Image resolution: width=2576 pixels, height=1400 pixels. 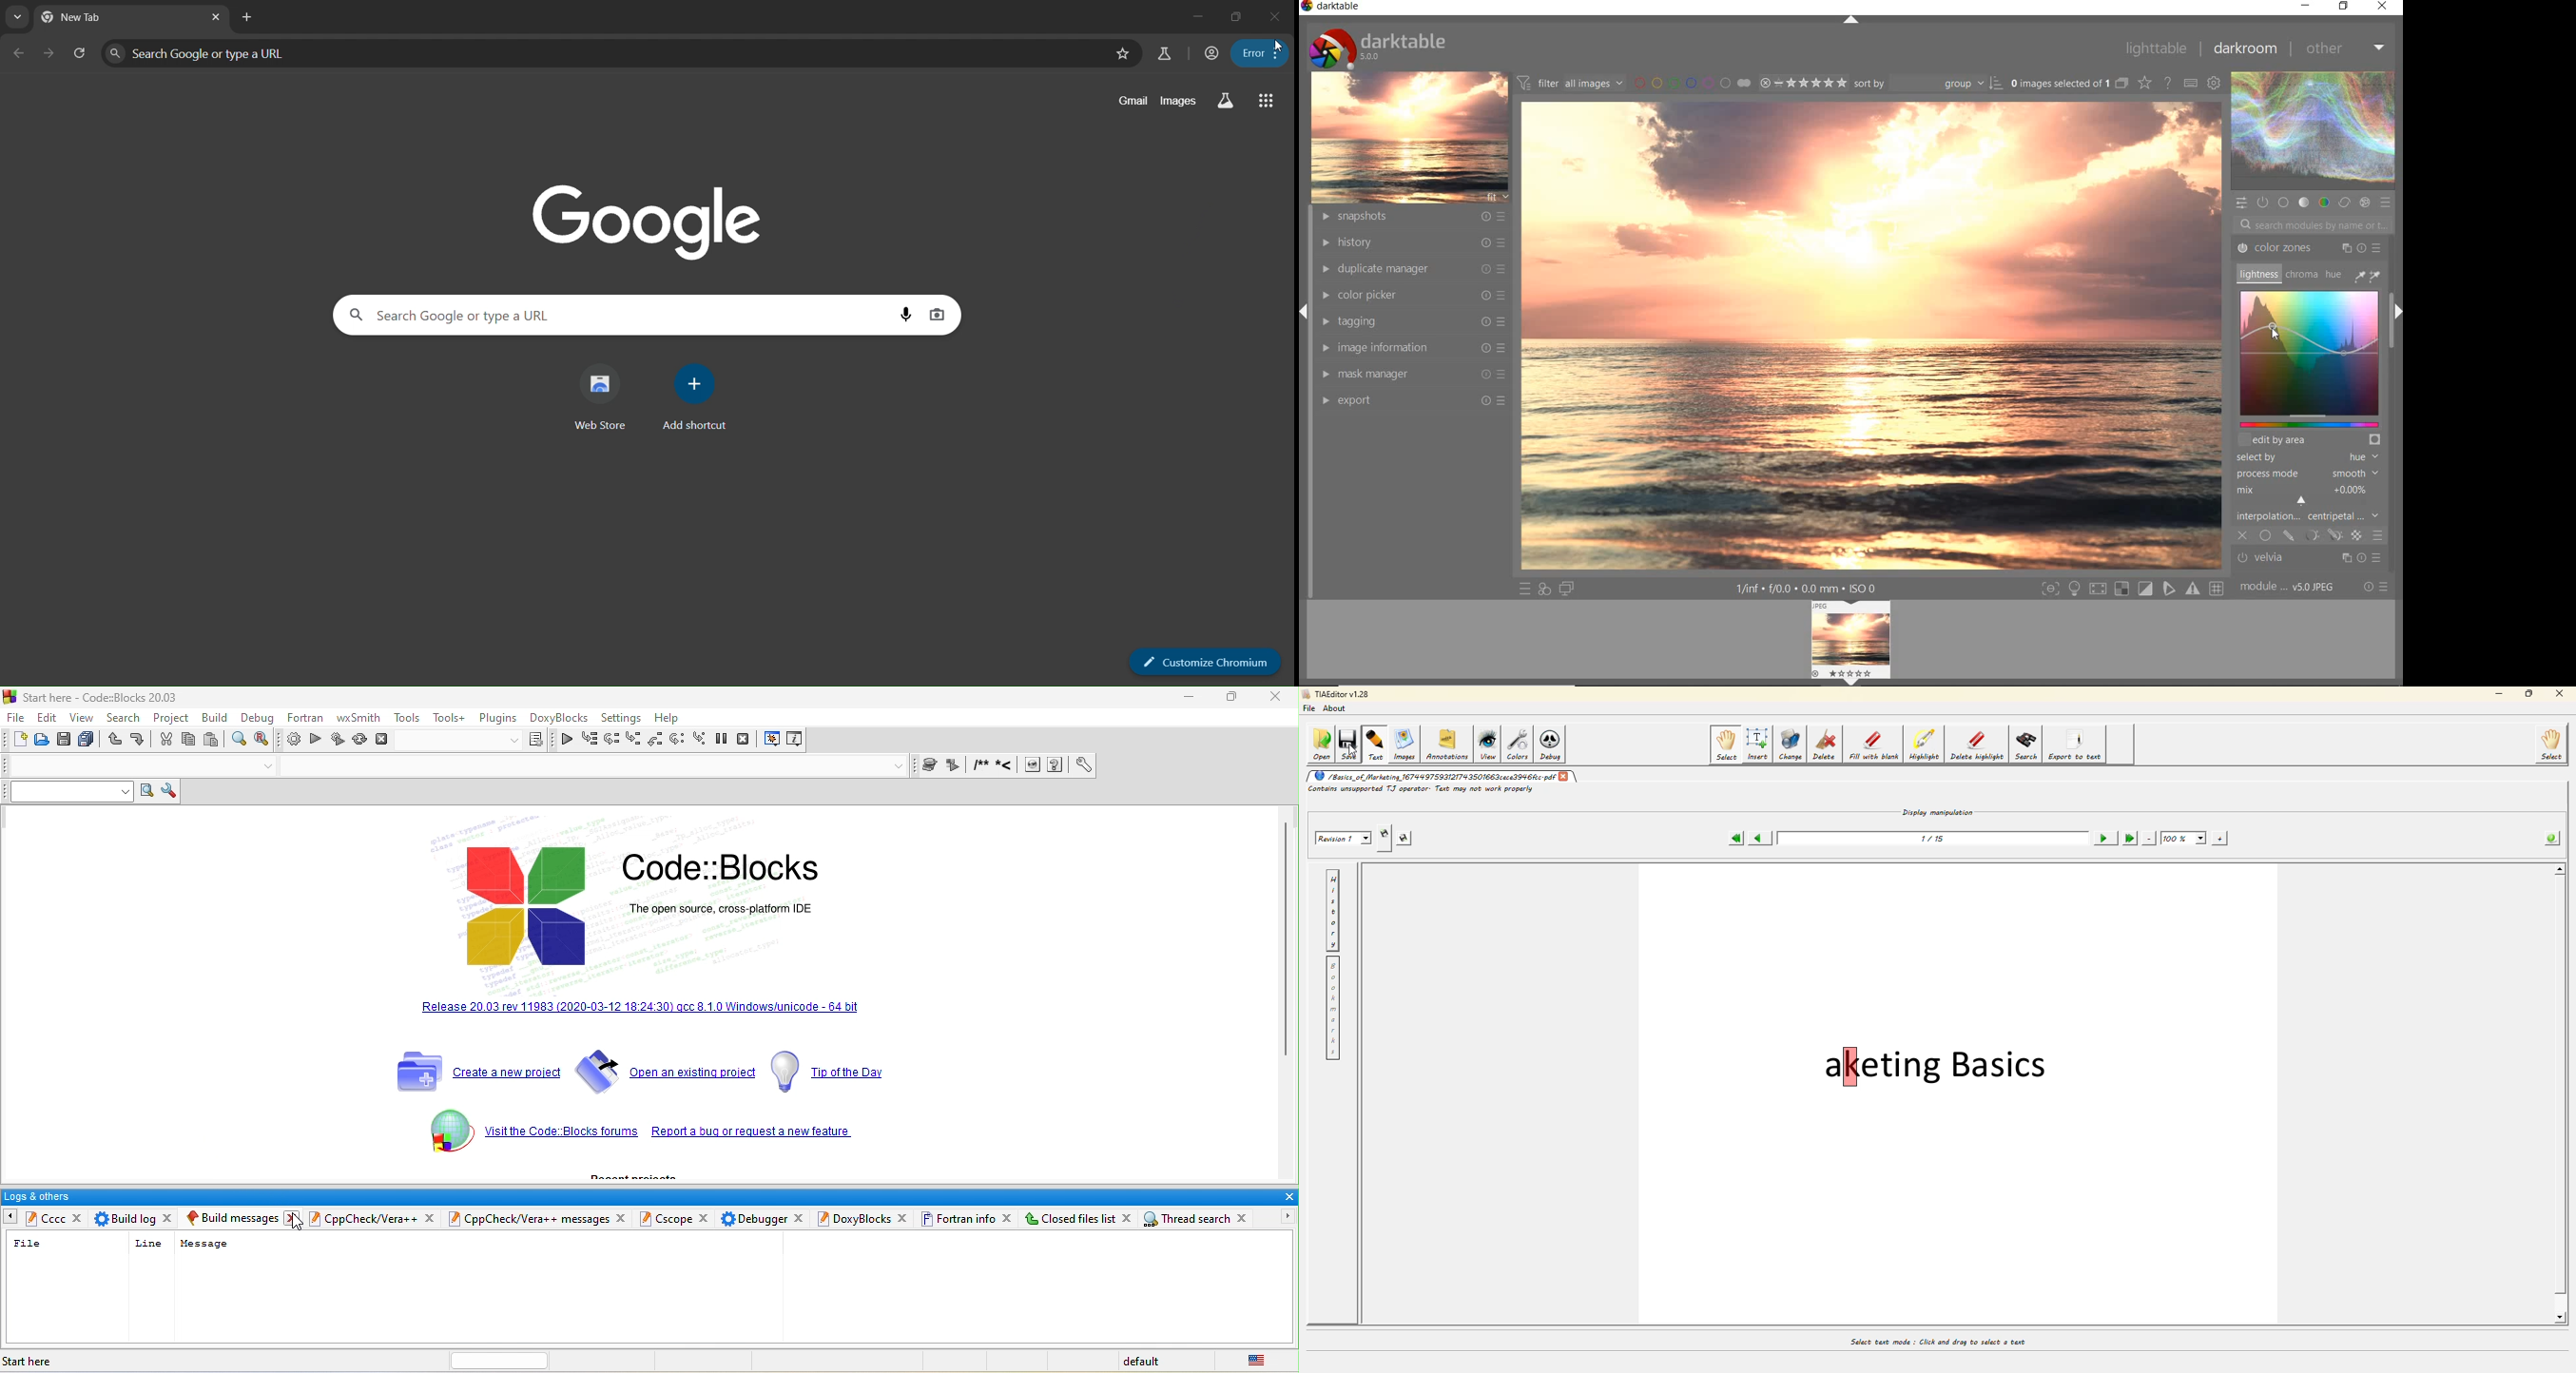 I want to click on SCROLLBAR, so click(x=2395, y=268).